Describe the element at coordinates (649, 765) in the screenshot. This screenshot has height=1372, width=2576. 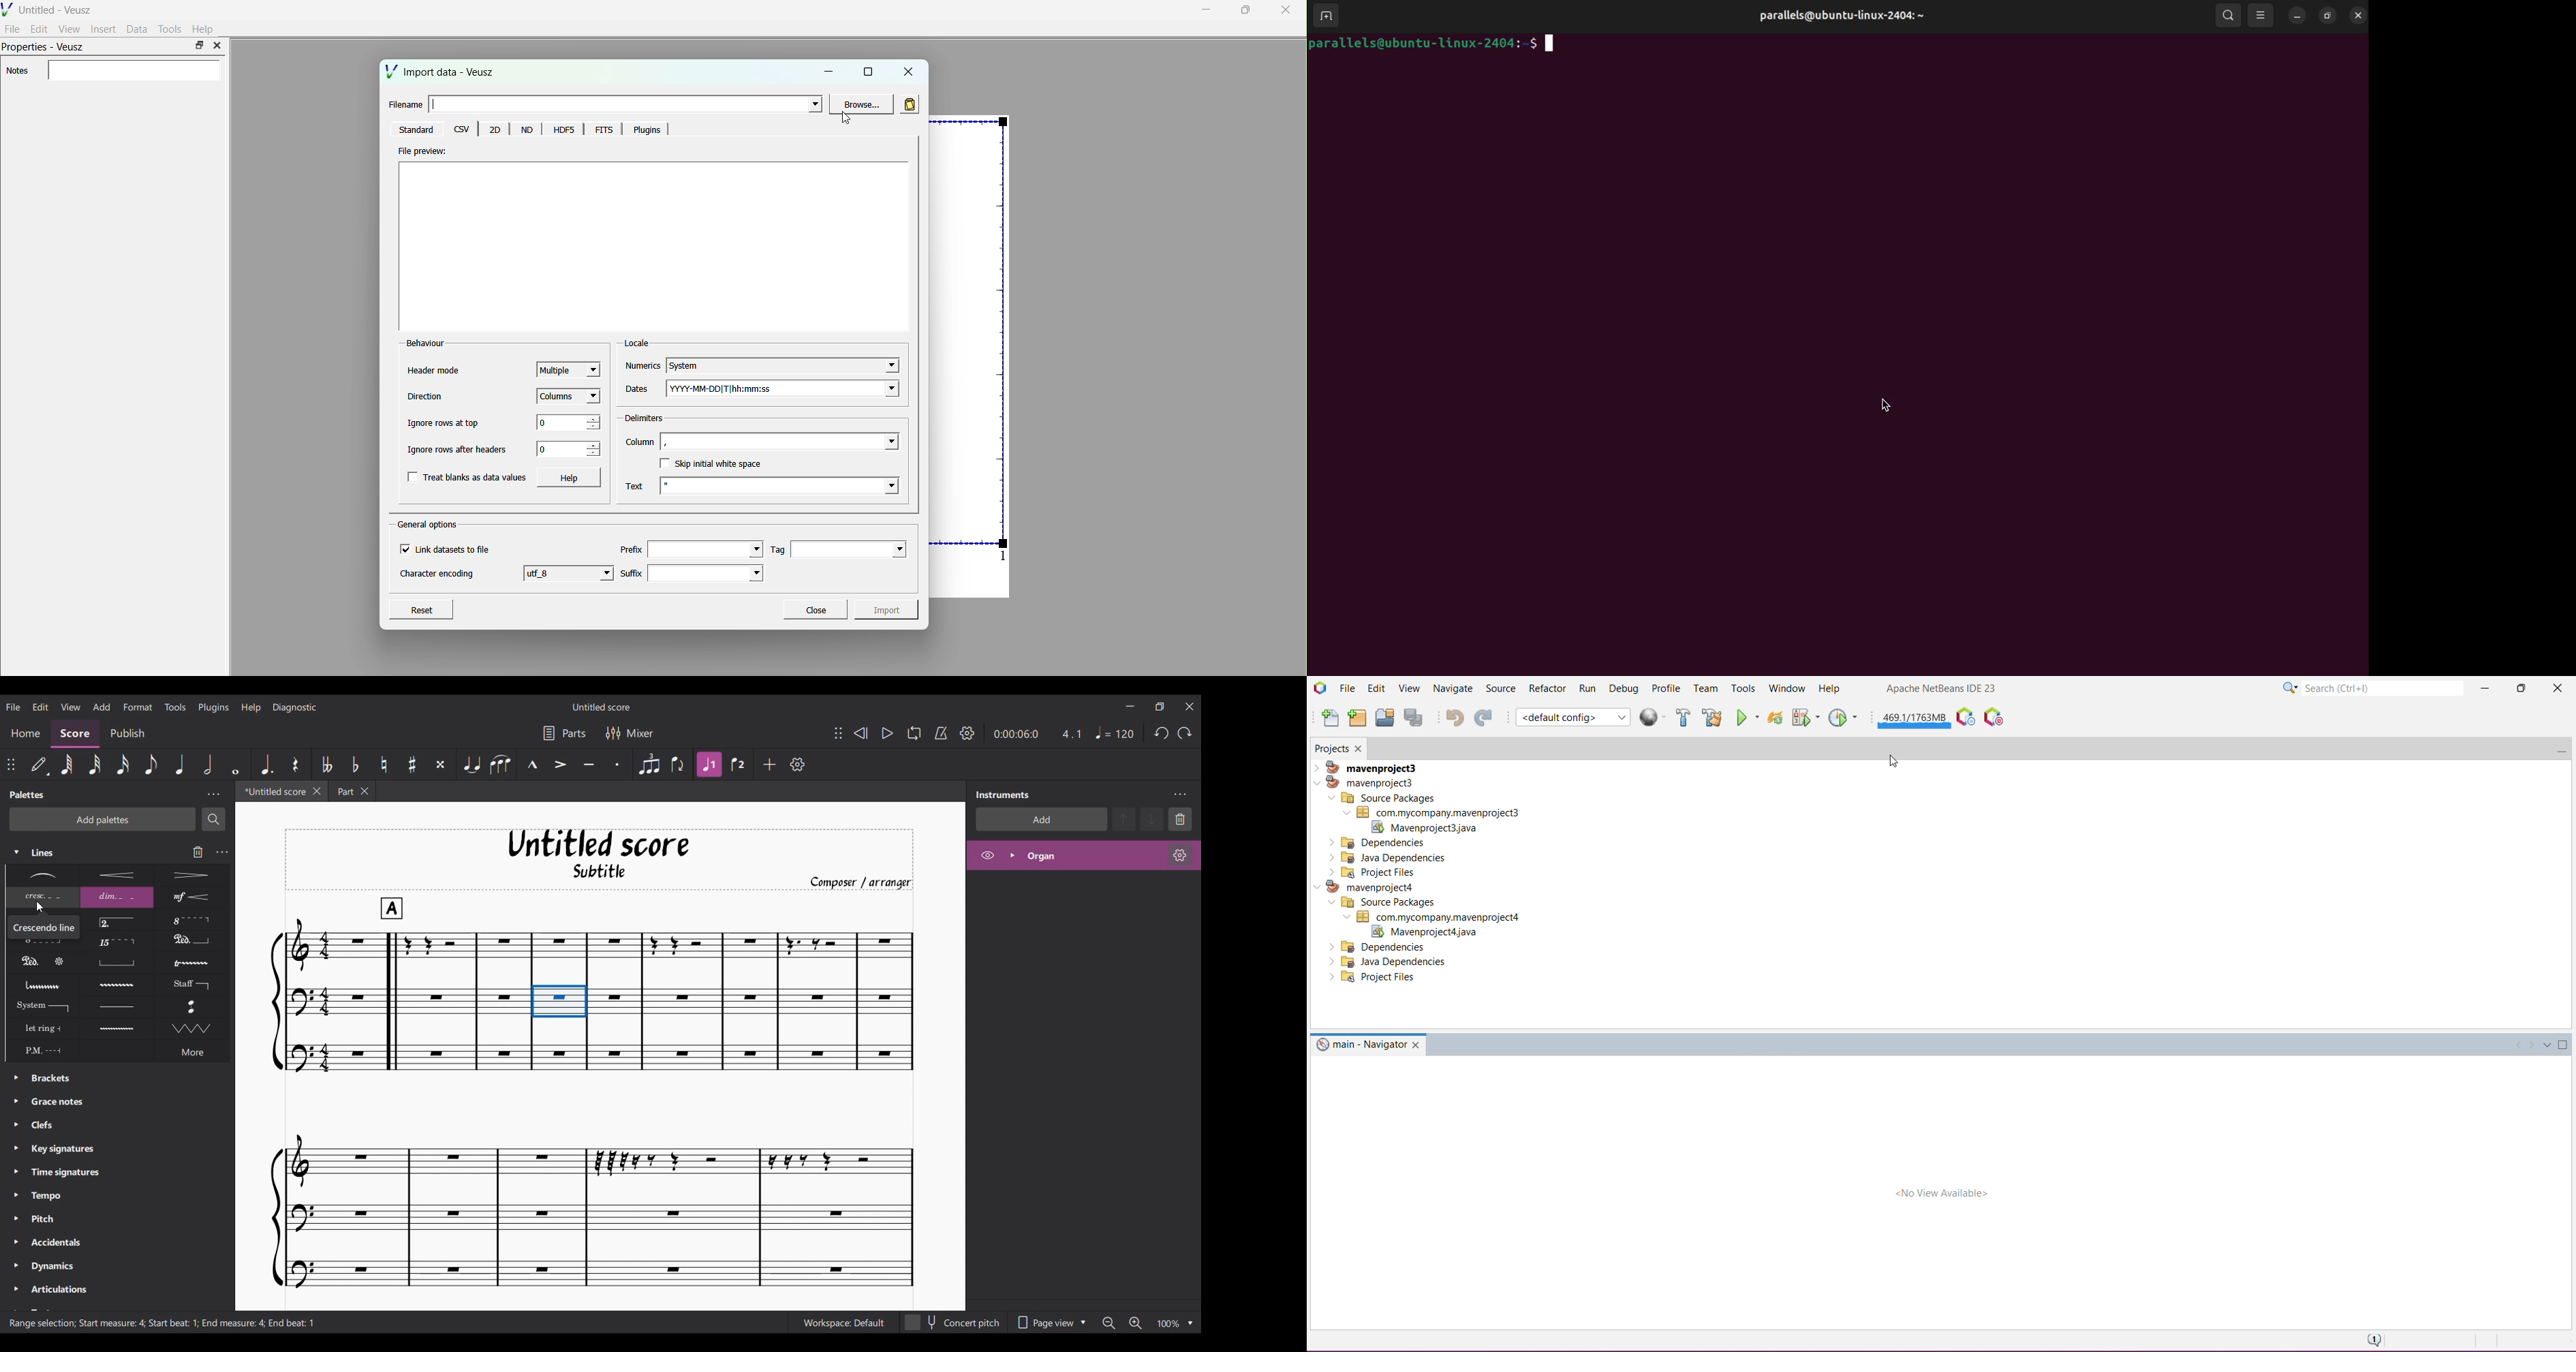
I see `Tuplet` at that location.